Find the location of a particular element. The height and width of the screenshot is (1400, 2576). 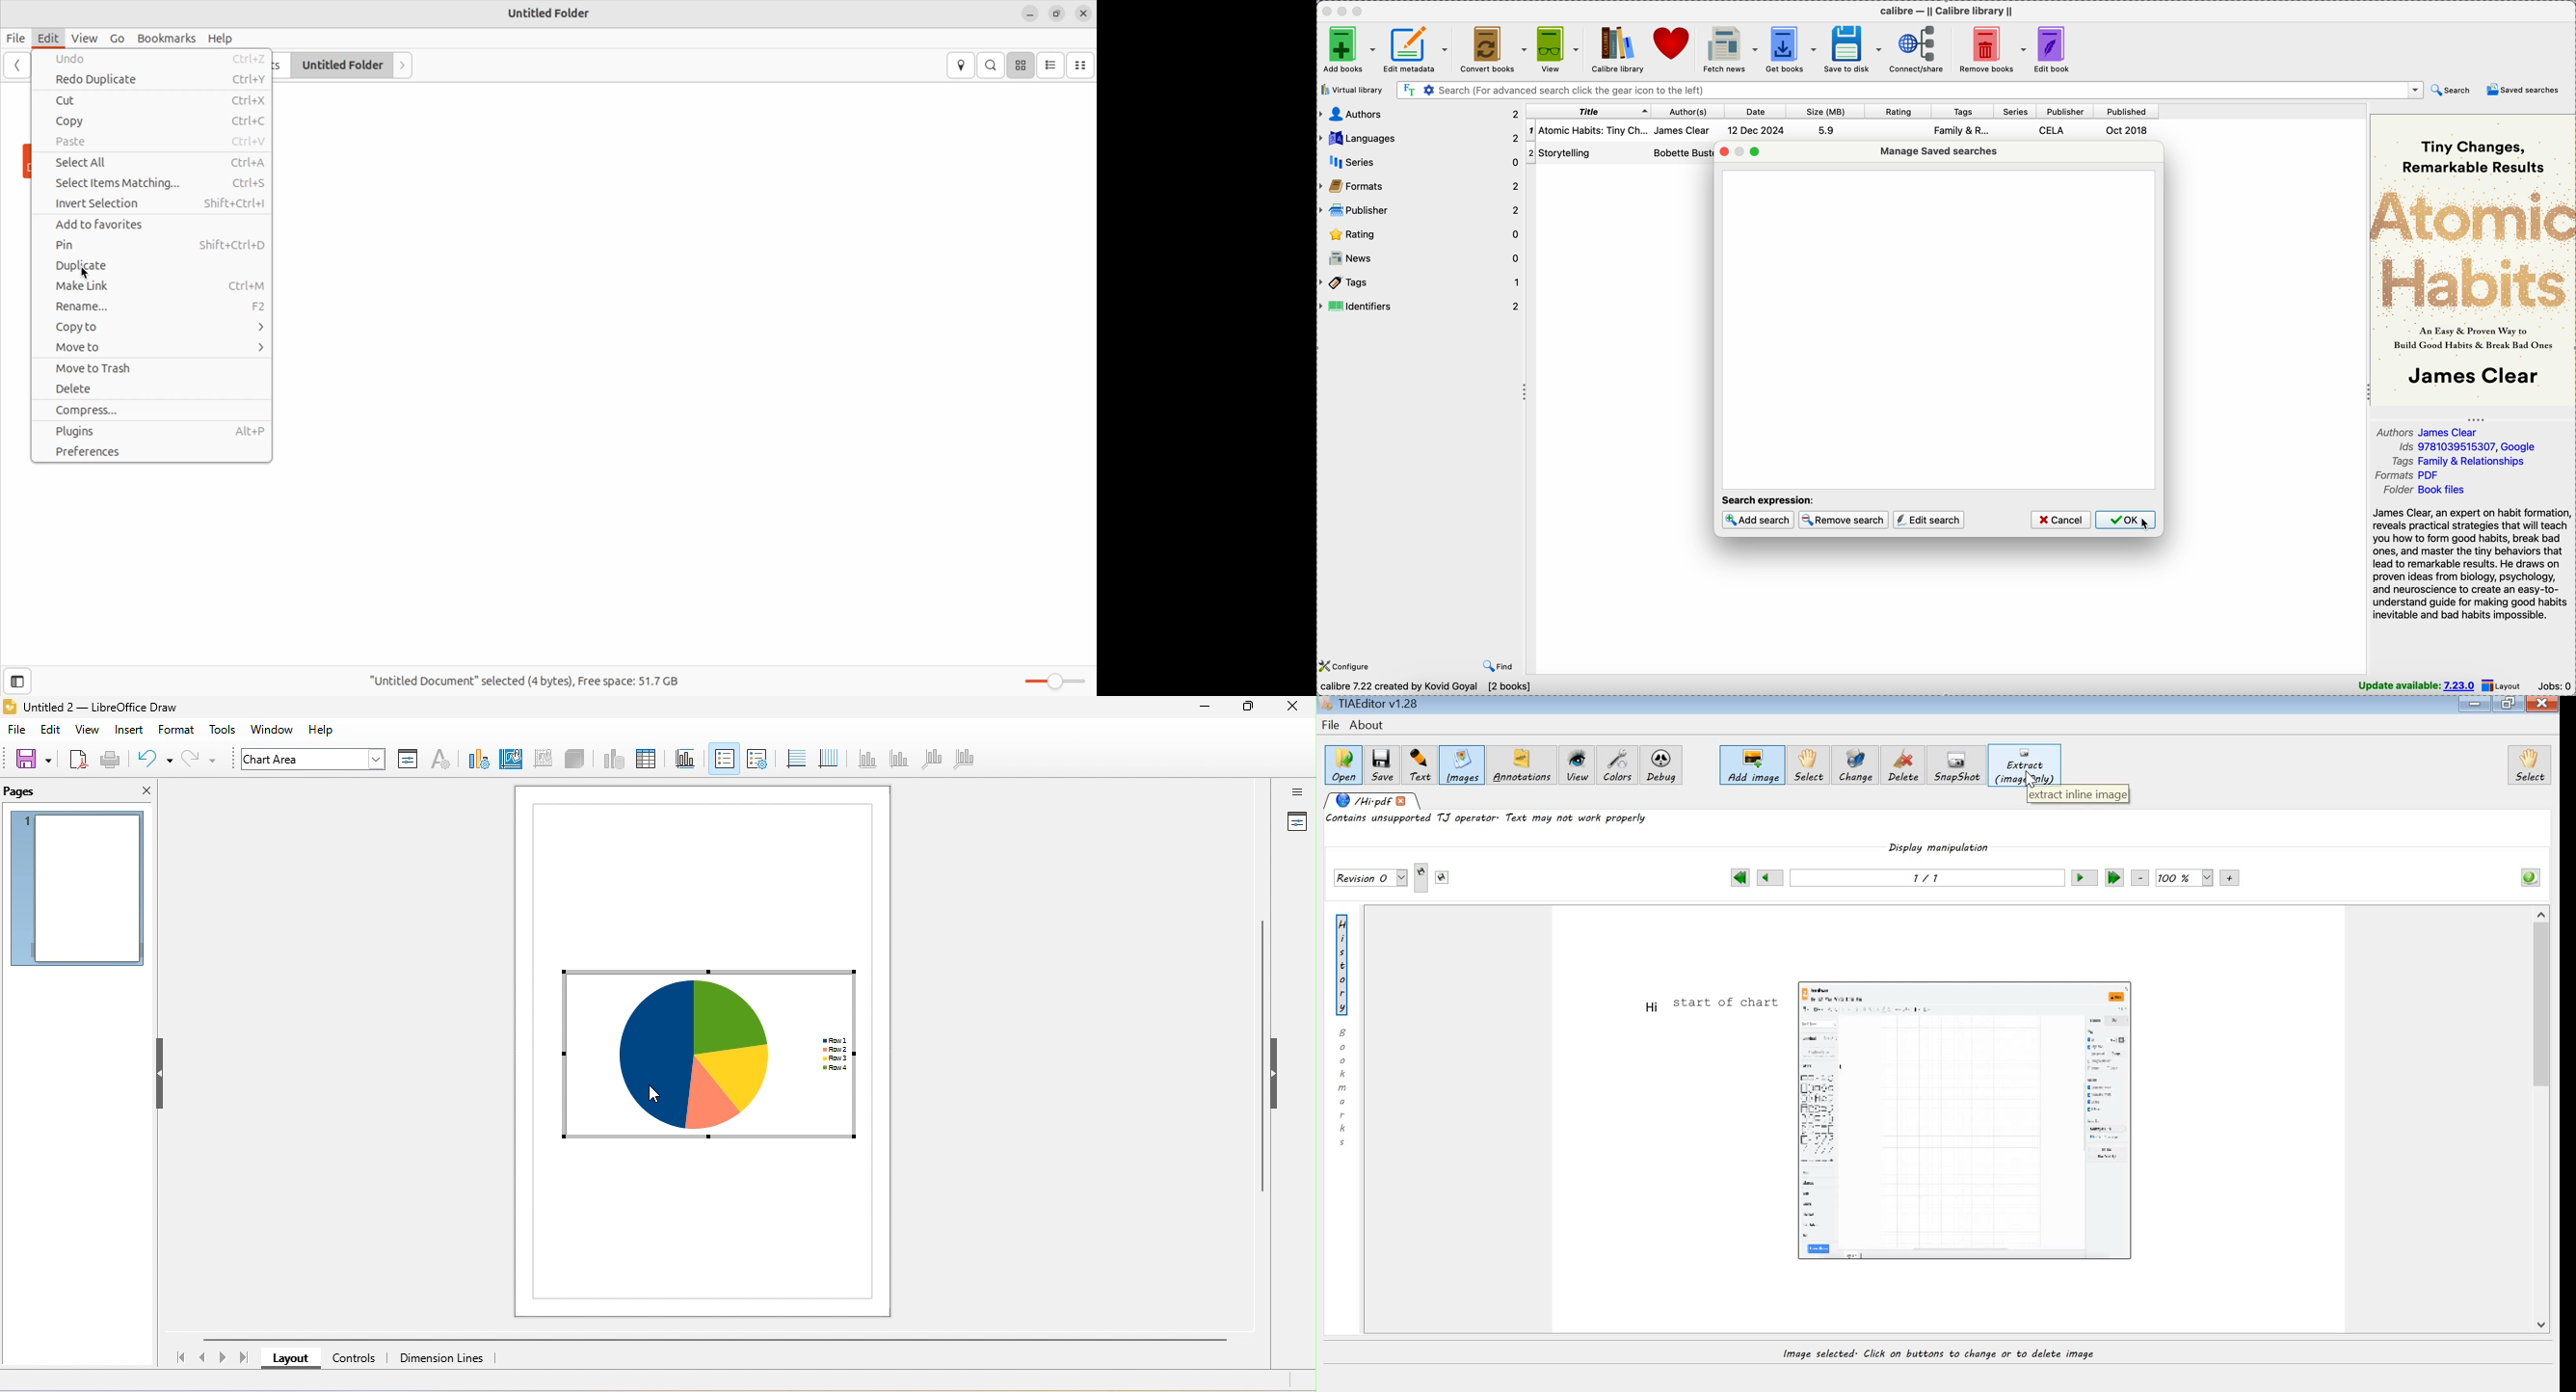

tags is located at coordinates (1420, 283).